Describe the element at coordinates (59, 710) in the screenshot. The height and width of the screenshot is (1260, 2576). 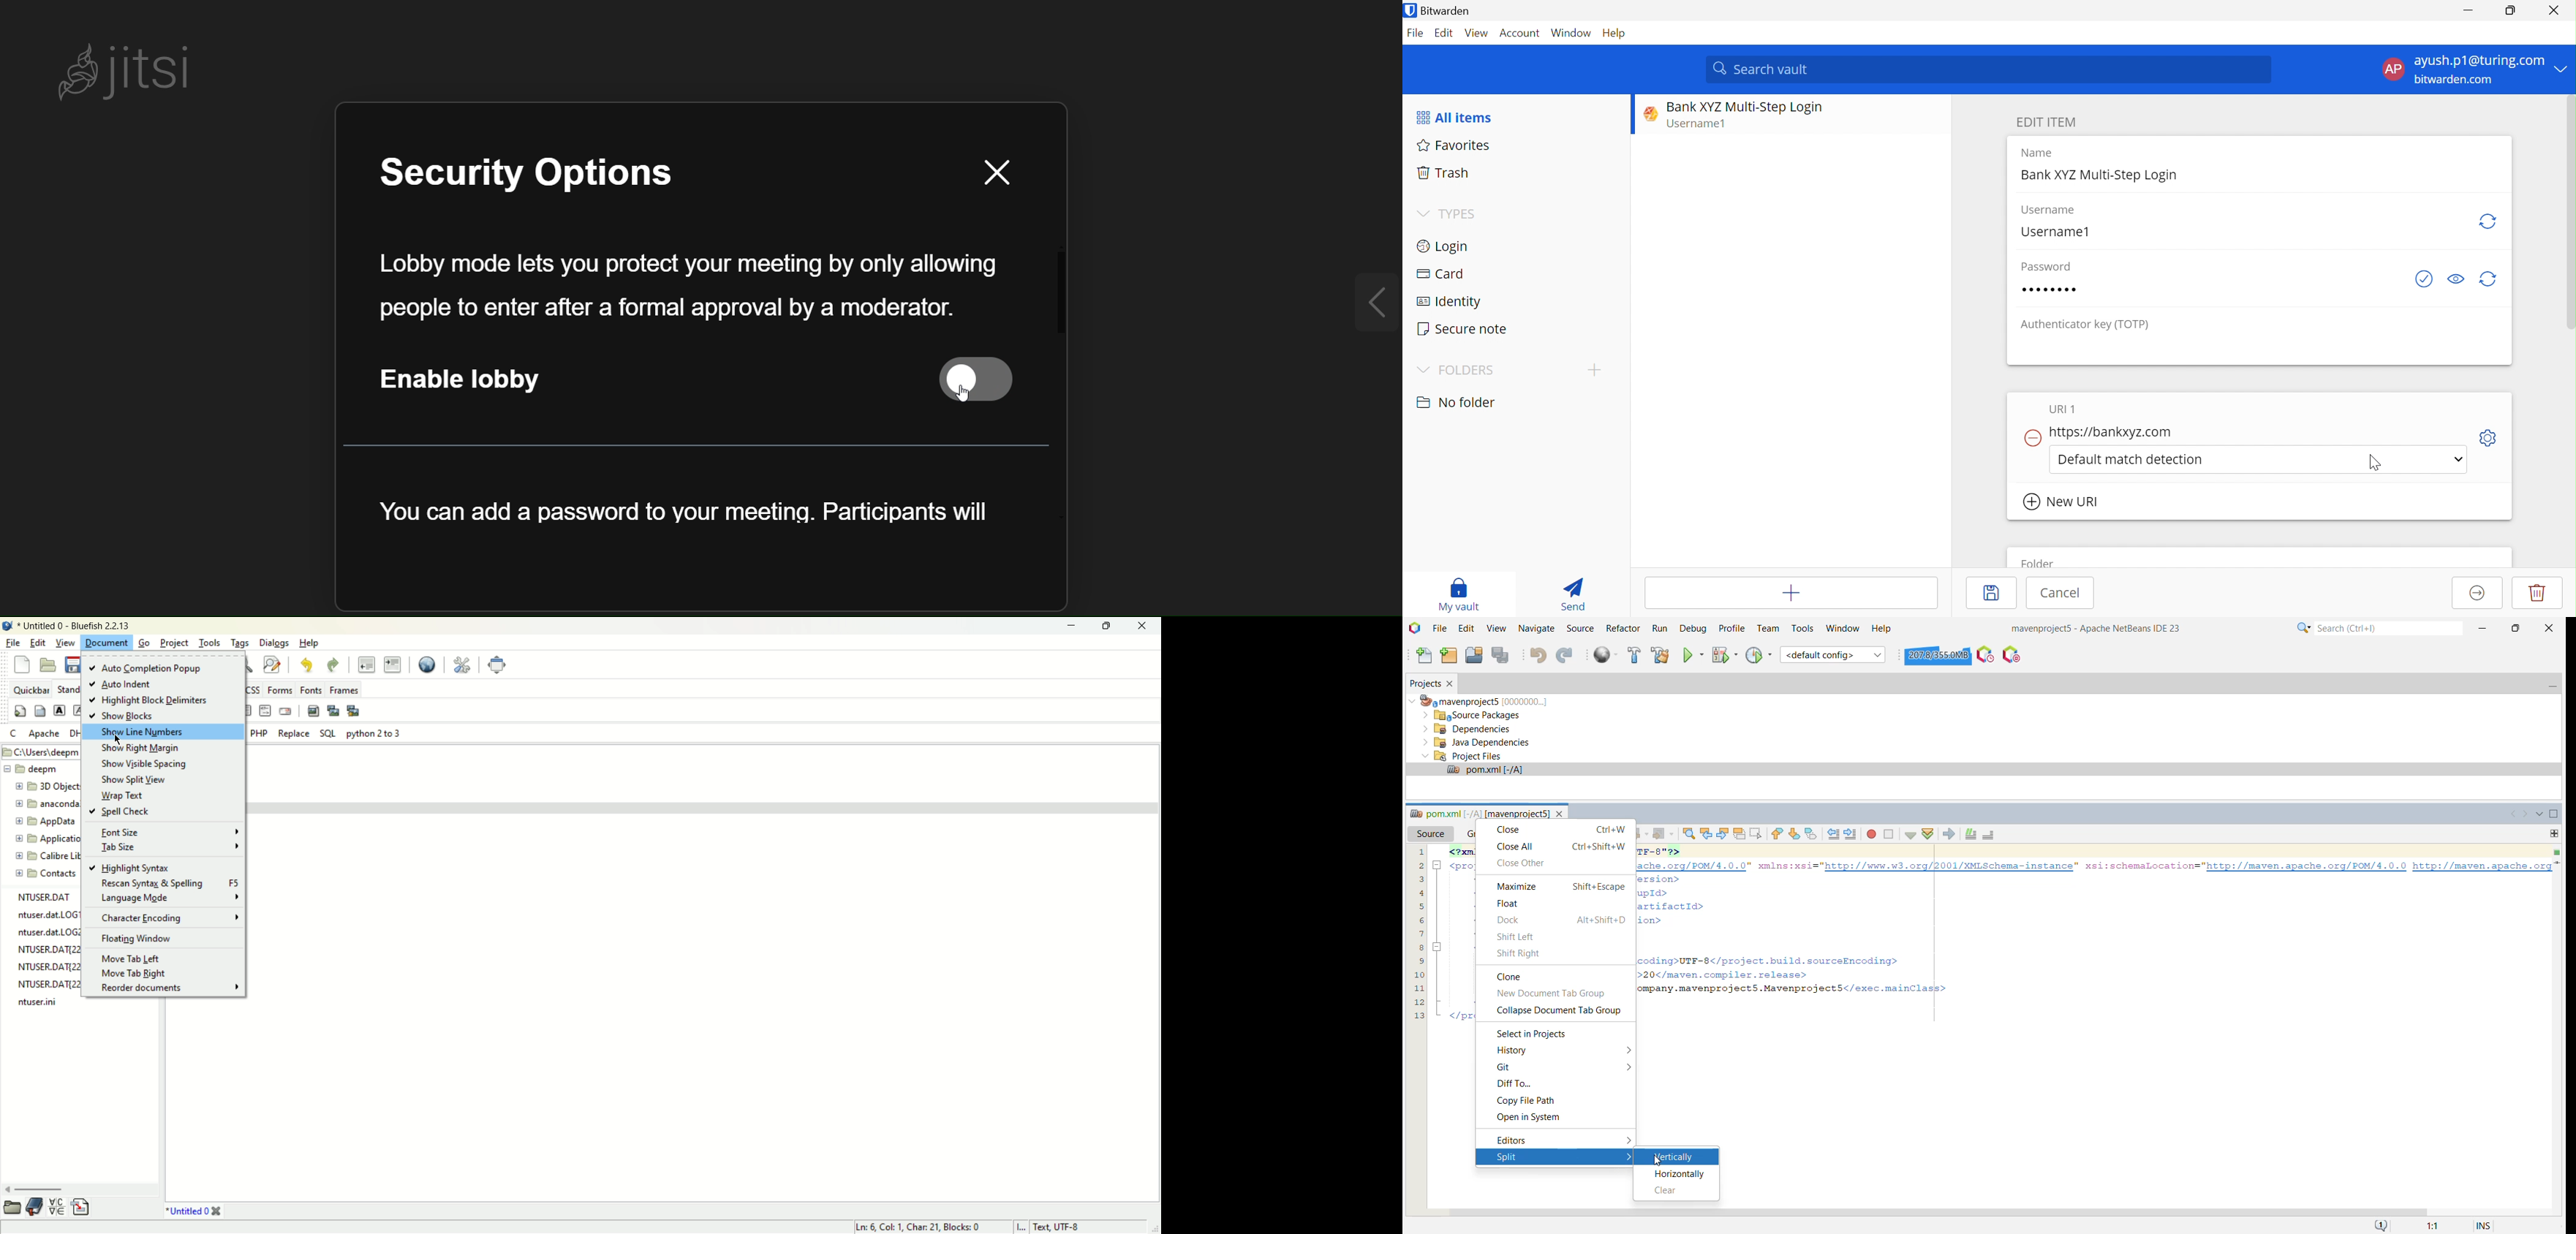
I see `strong` at that location.